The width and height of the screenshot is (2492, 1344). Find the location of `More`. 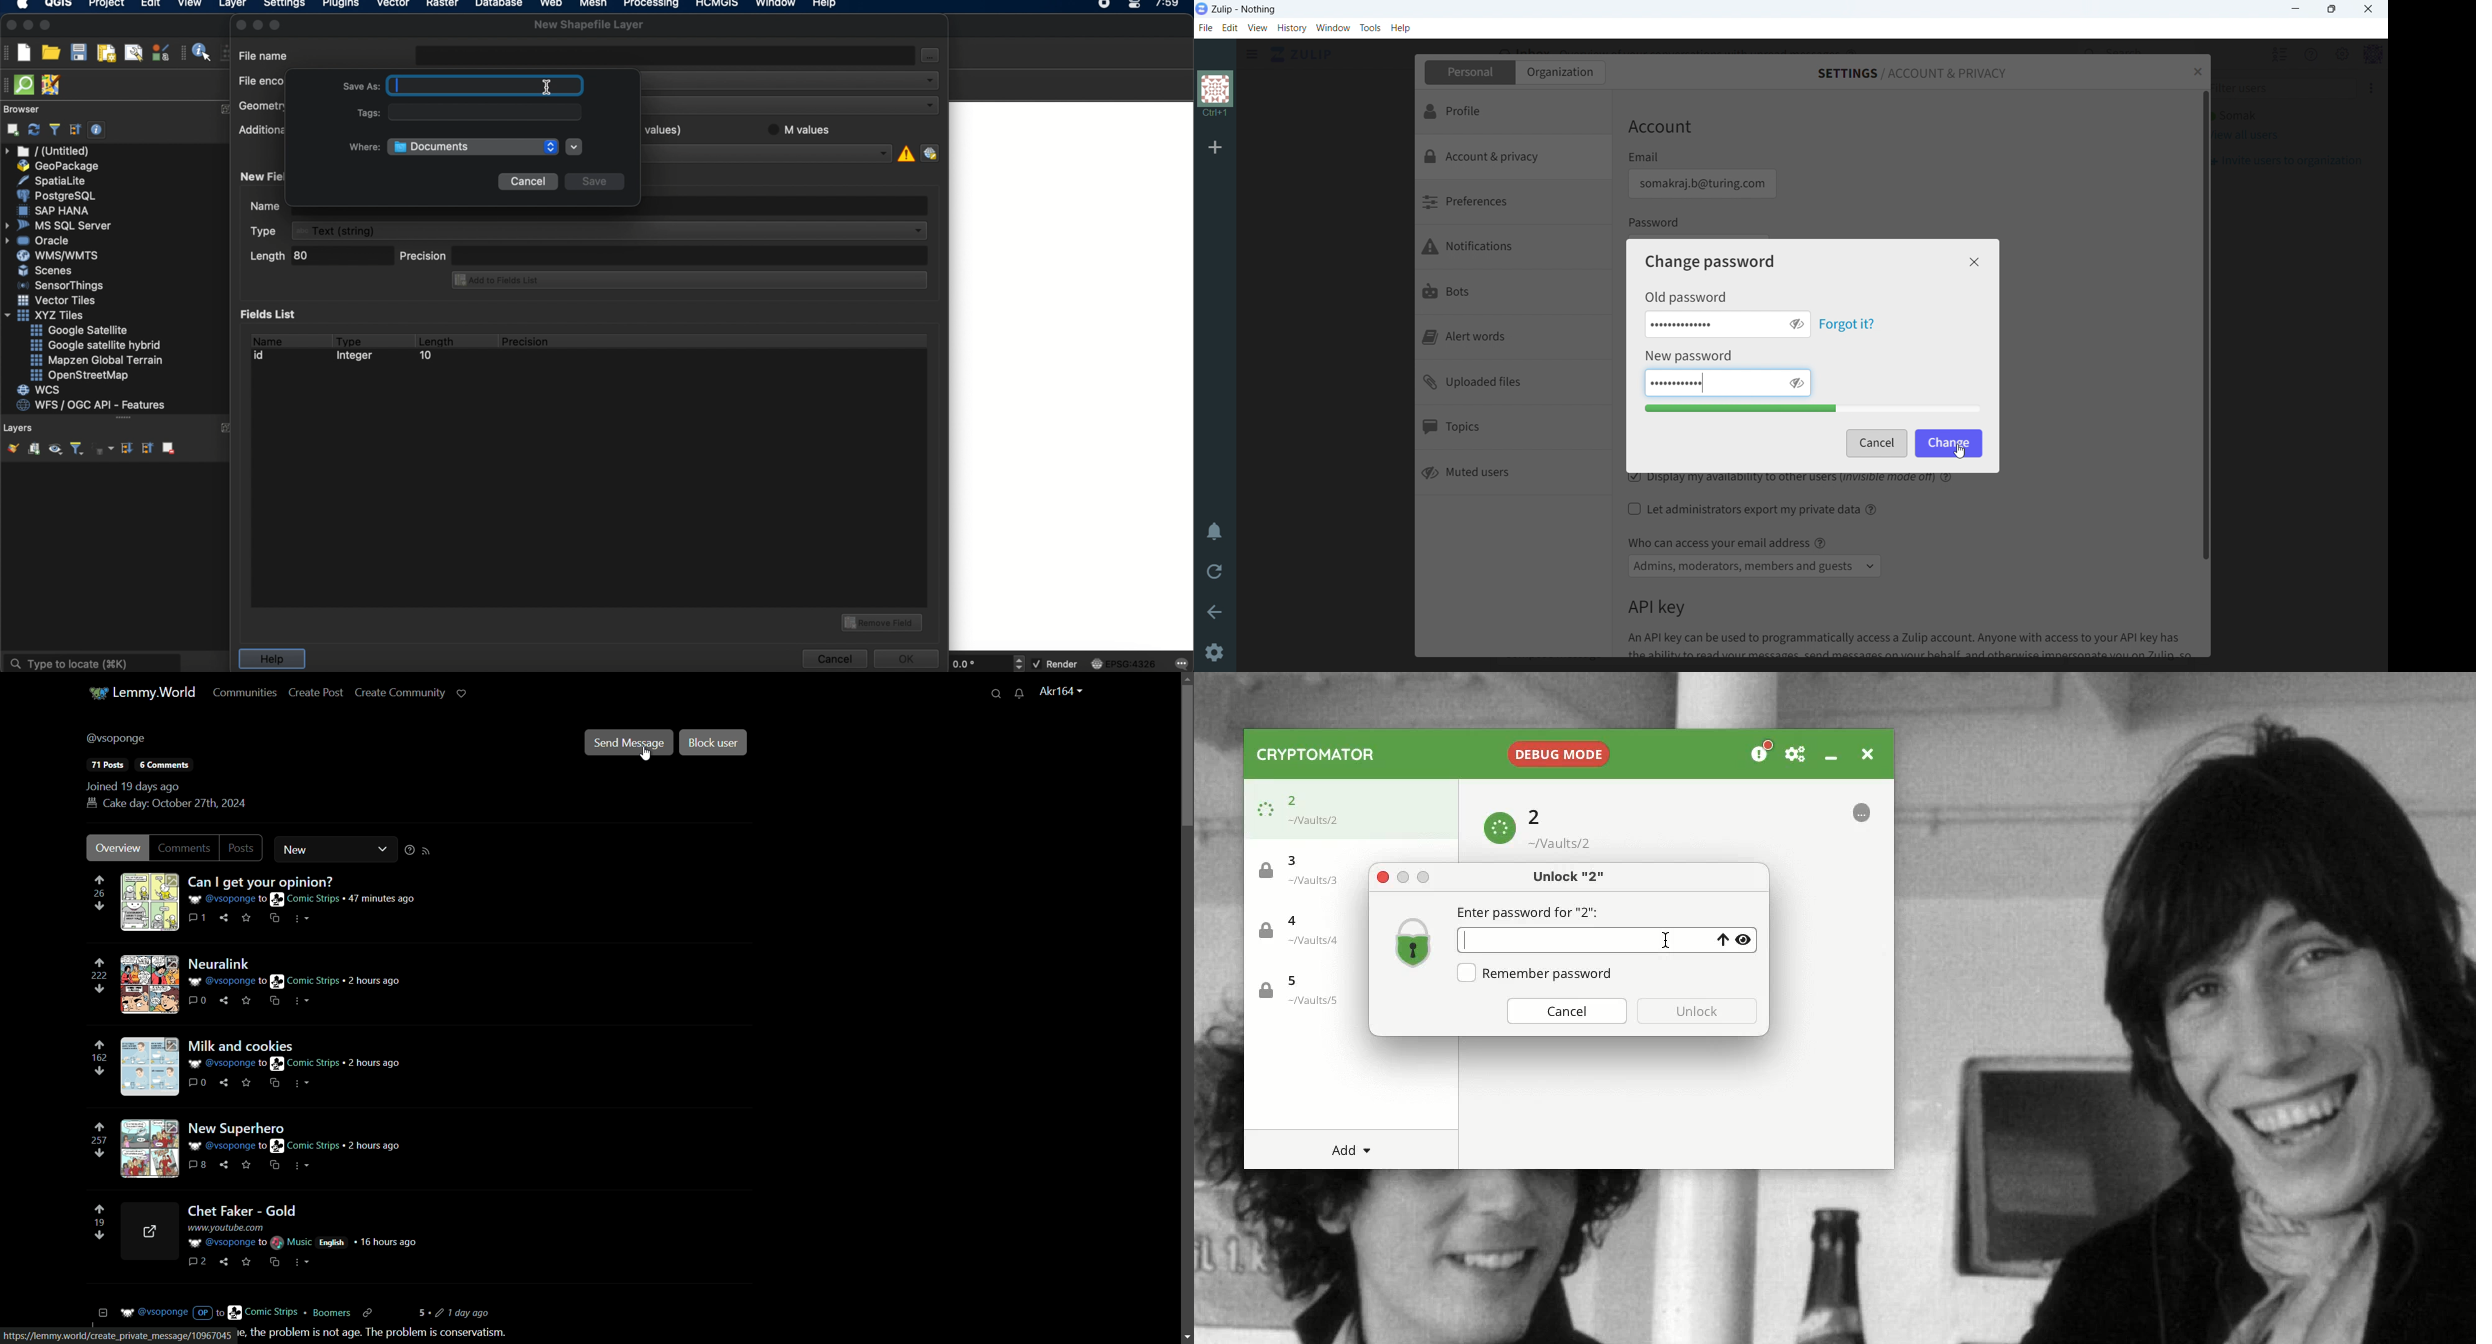

More is located at coordinates (2369, 87).